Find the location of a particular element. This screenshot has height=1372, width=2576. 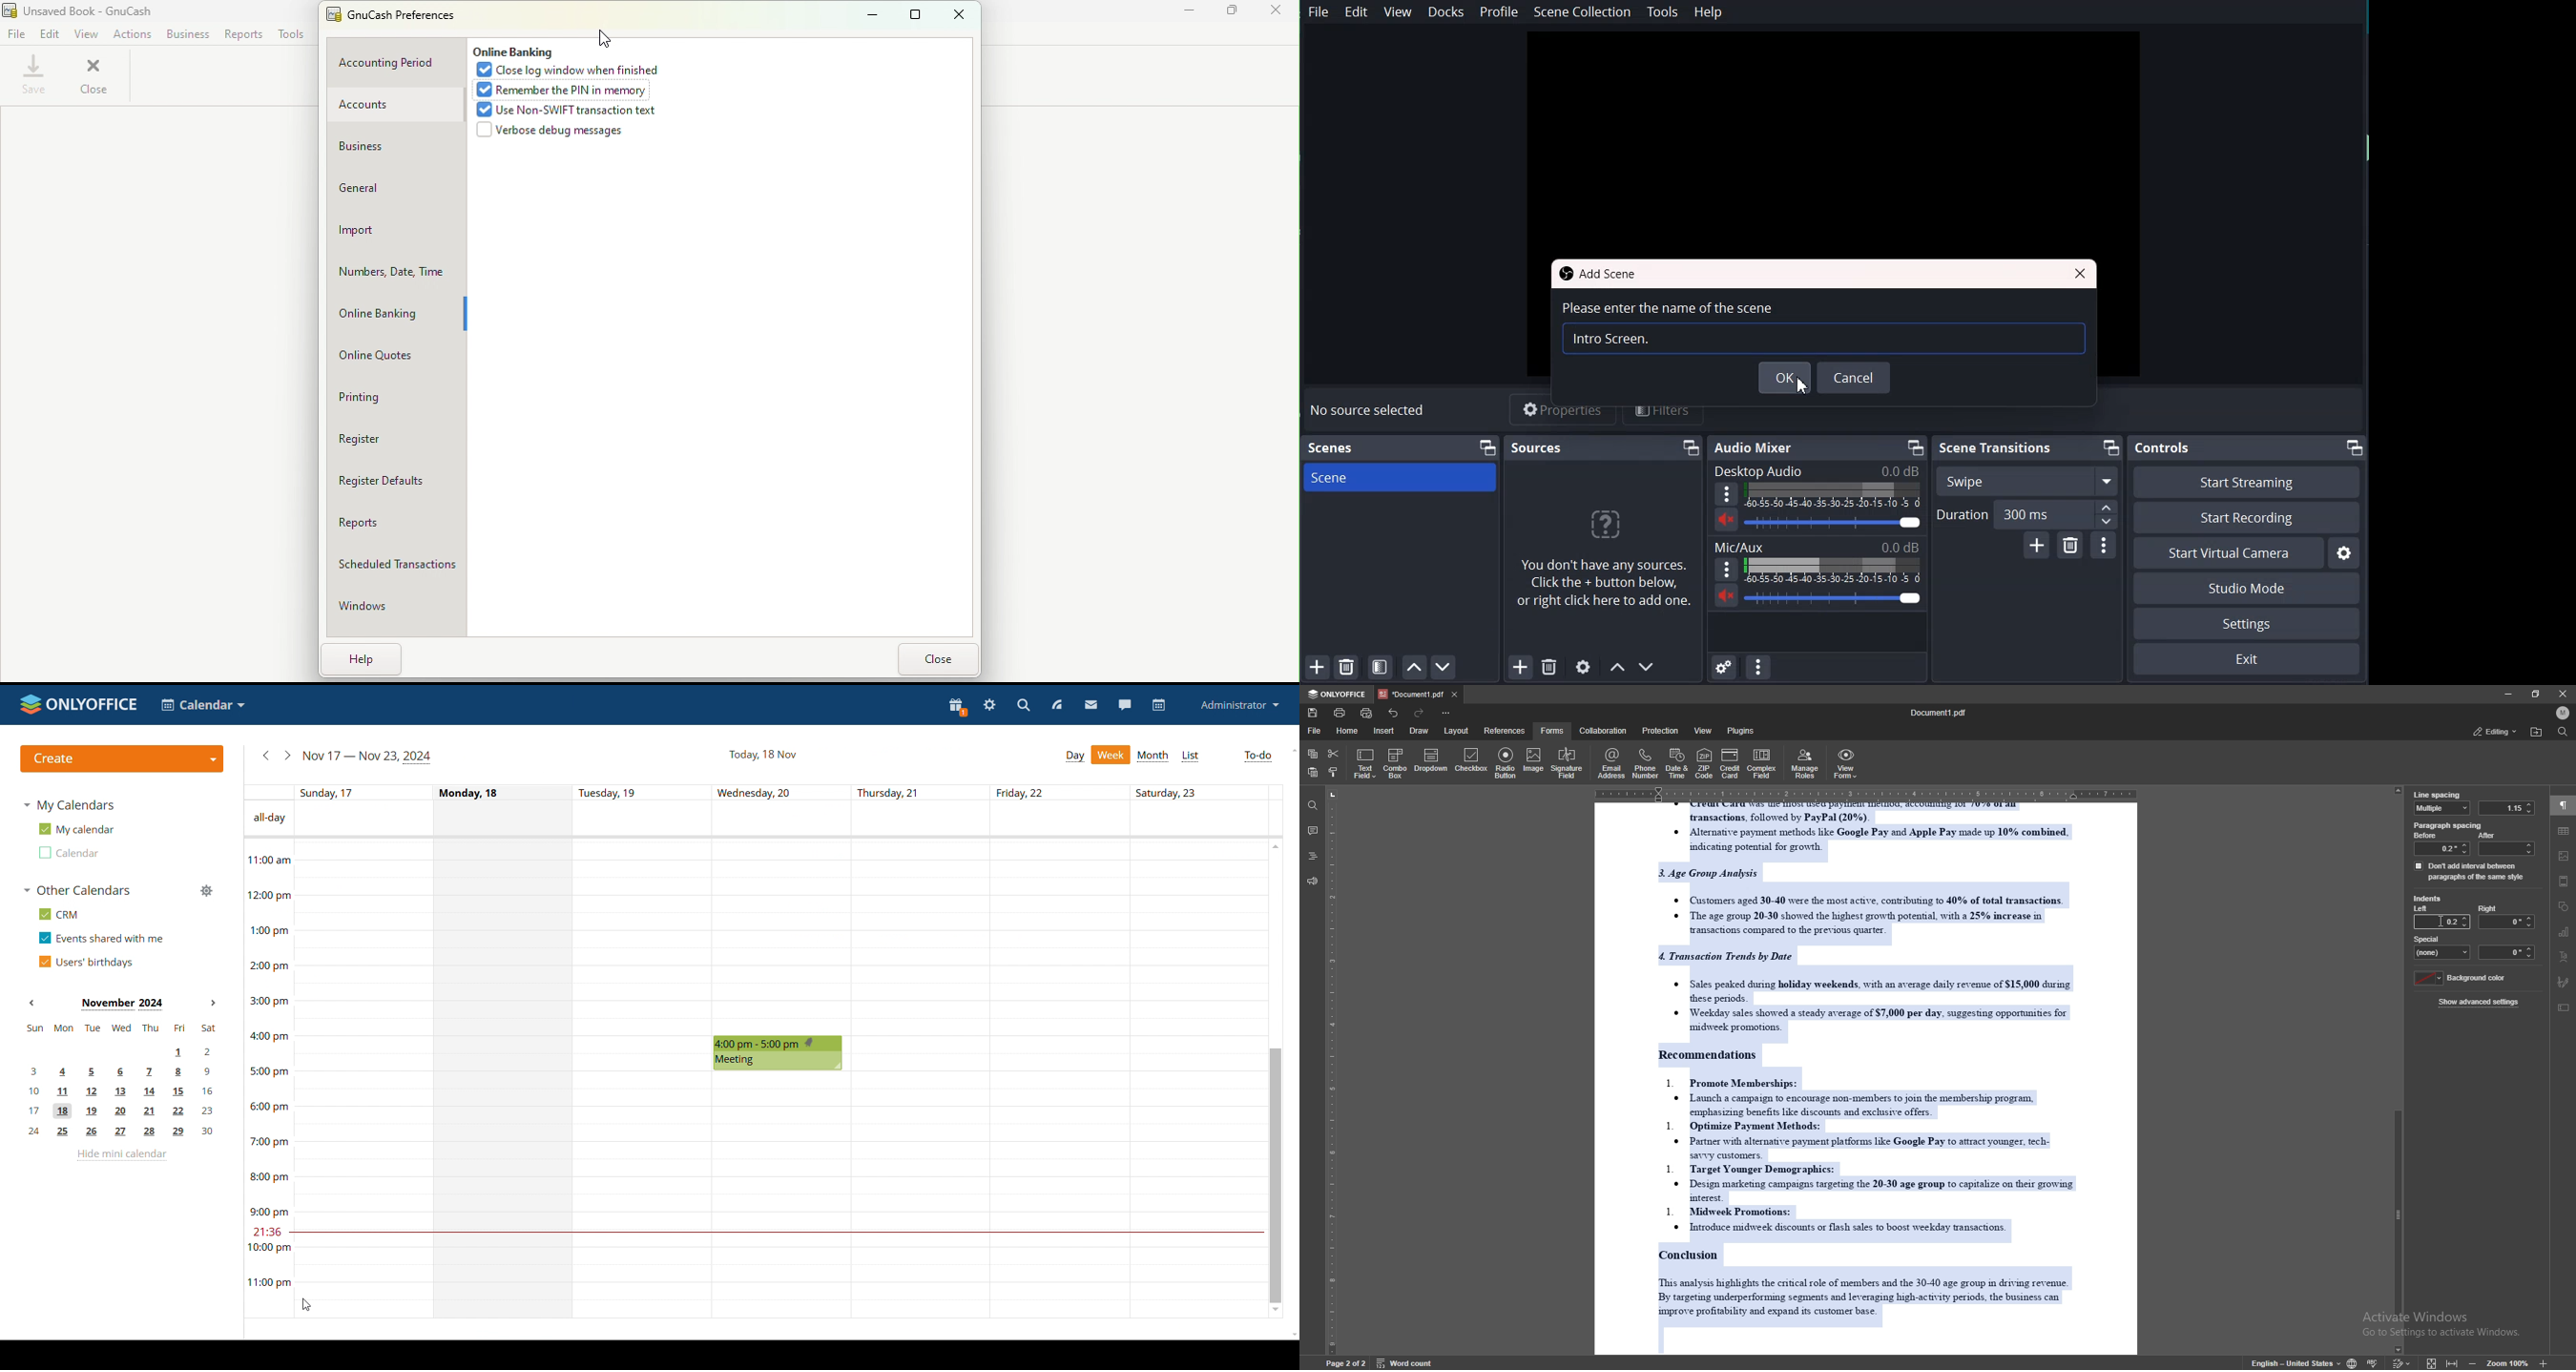

previous week is located at coordinates (267, 755).